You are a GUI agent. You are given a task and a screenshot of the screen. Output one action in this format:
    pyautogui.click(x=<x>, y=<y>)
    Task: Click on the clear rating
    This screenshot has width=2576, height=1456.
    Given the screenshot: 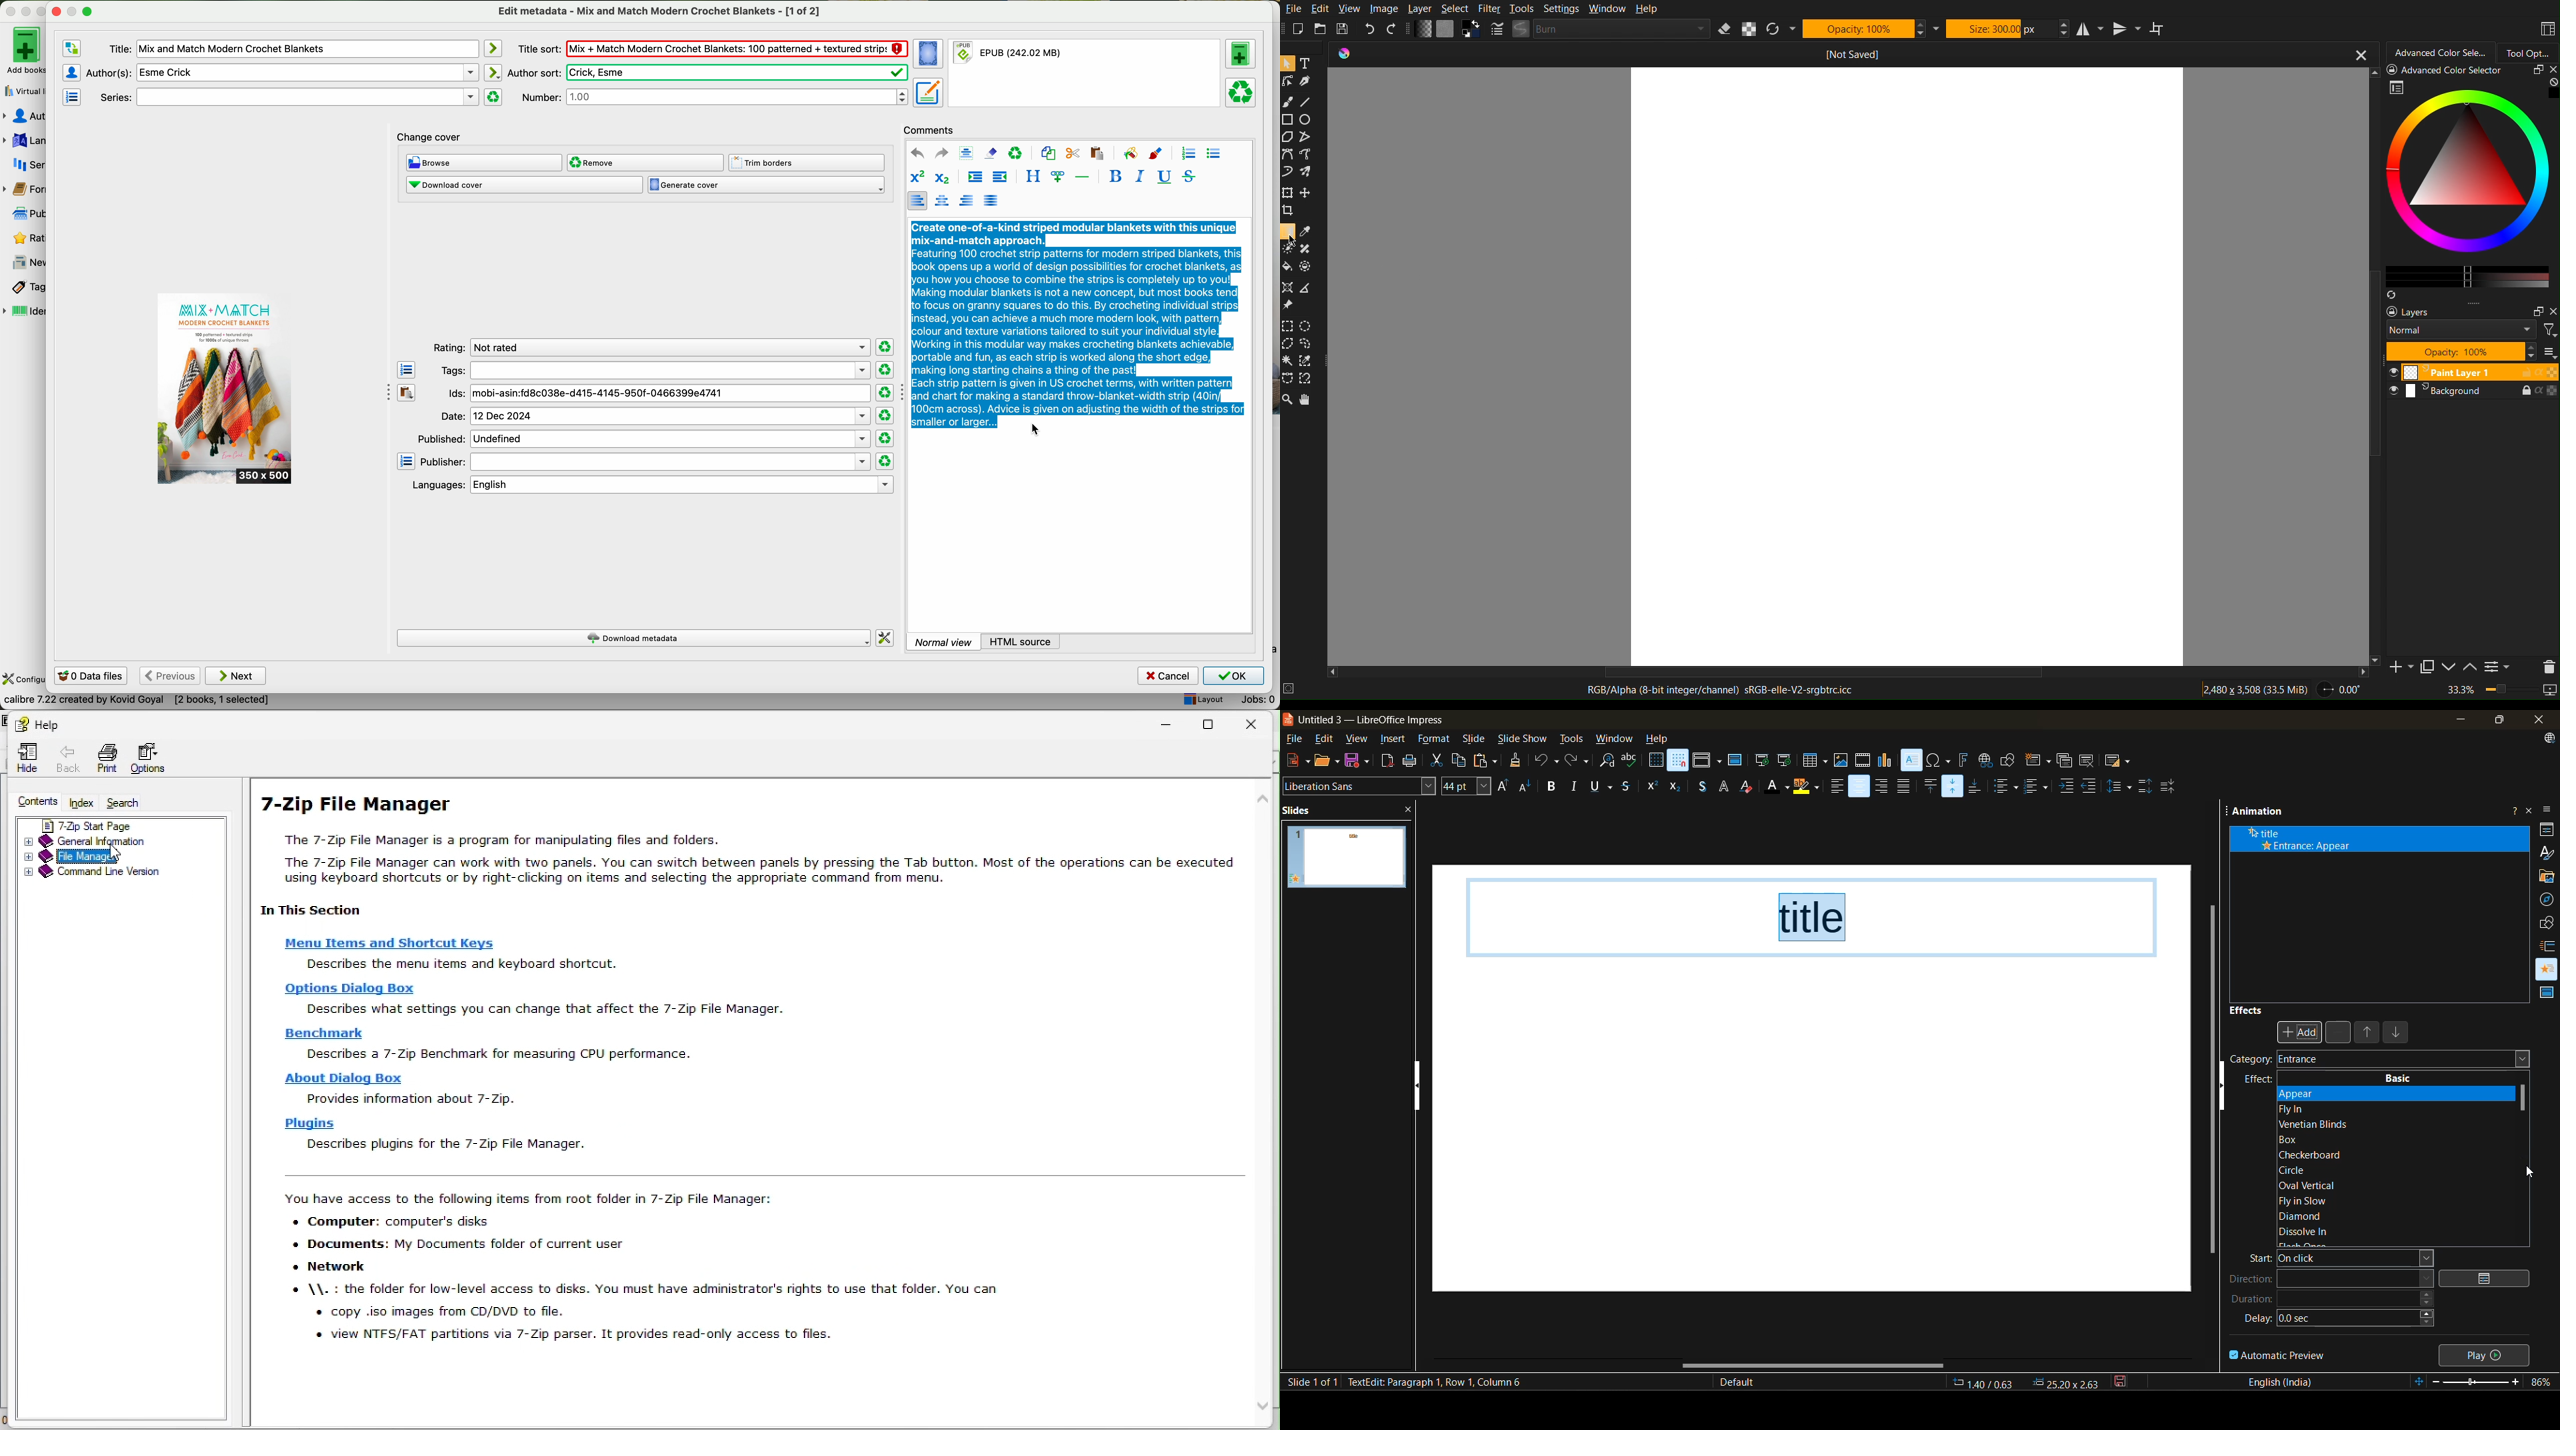 What is the action you would take?
    pyautogui.click(x=885, y=347)
    